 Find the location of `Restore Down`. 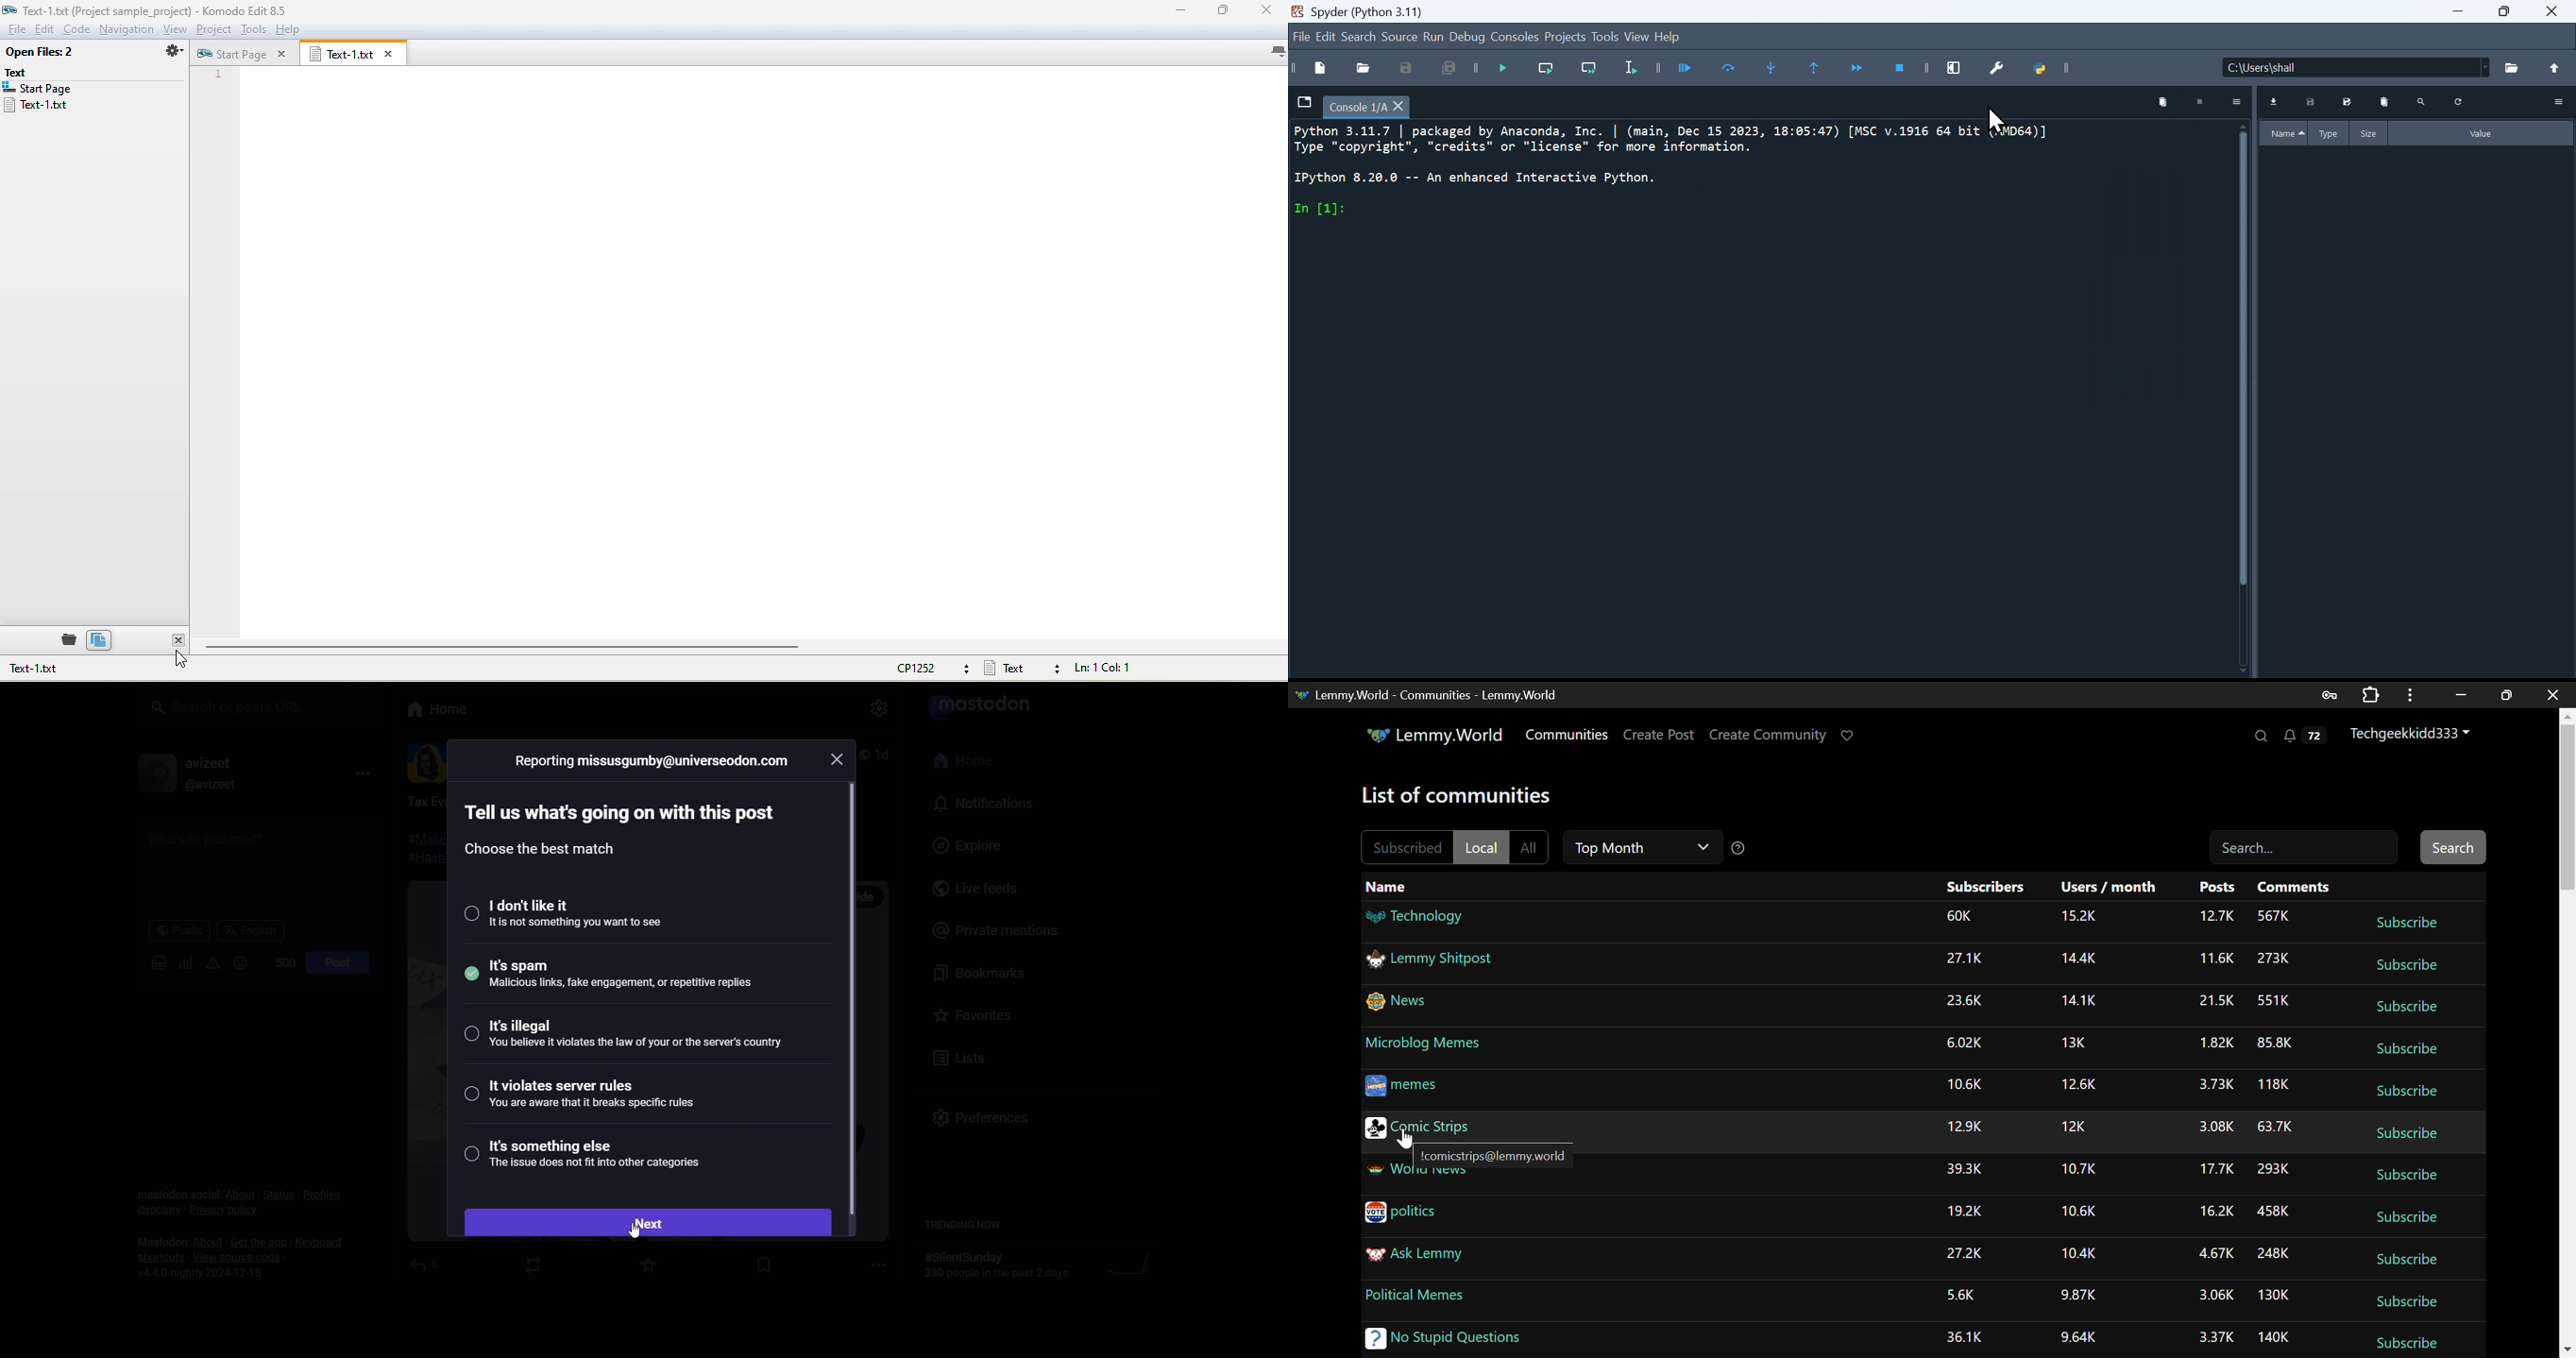

Restore Down is located at coordinates (2462, 693).